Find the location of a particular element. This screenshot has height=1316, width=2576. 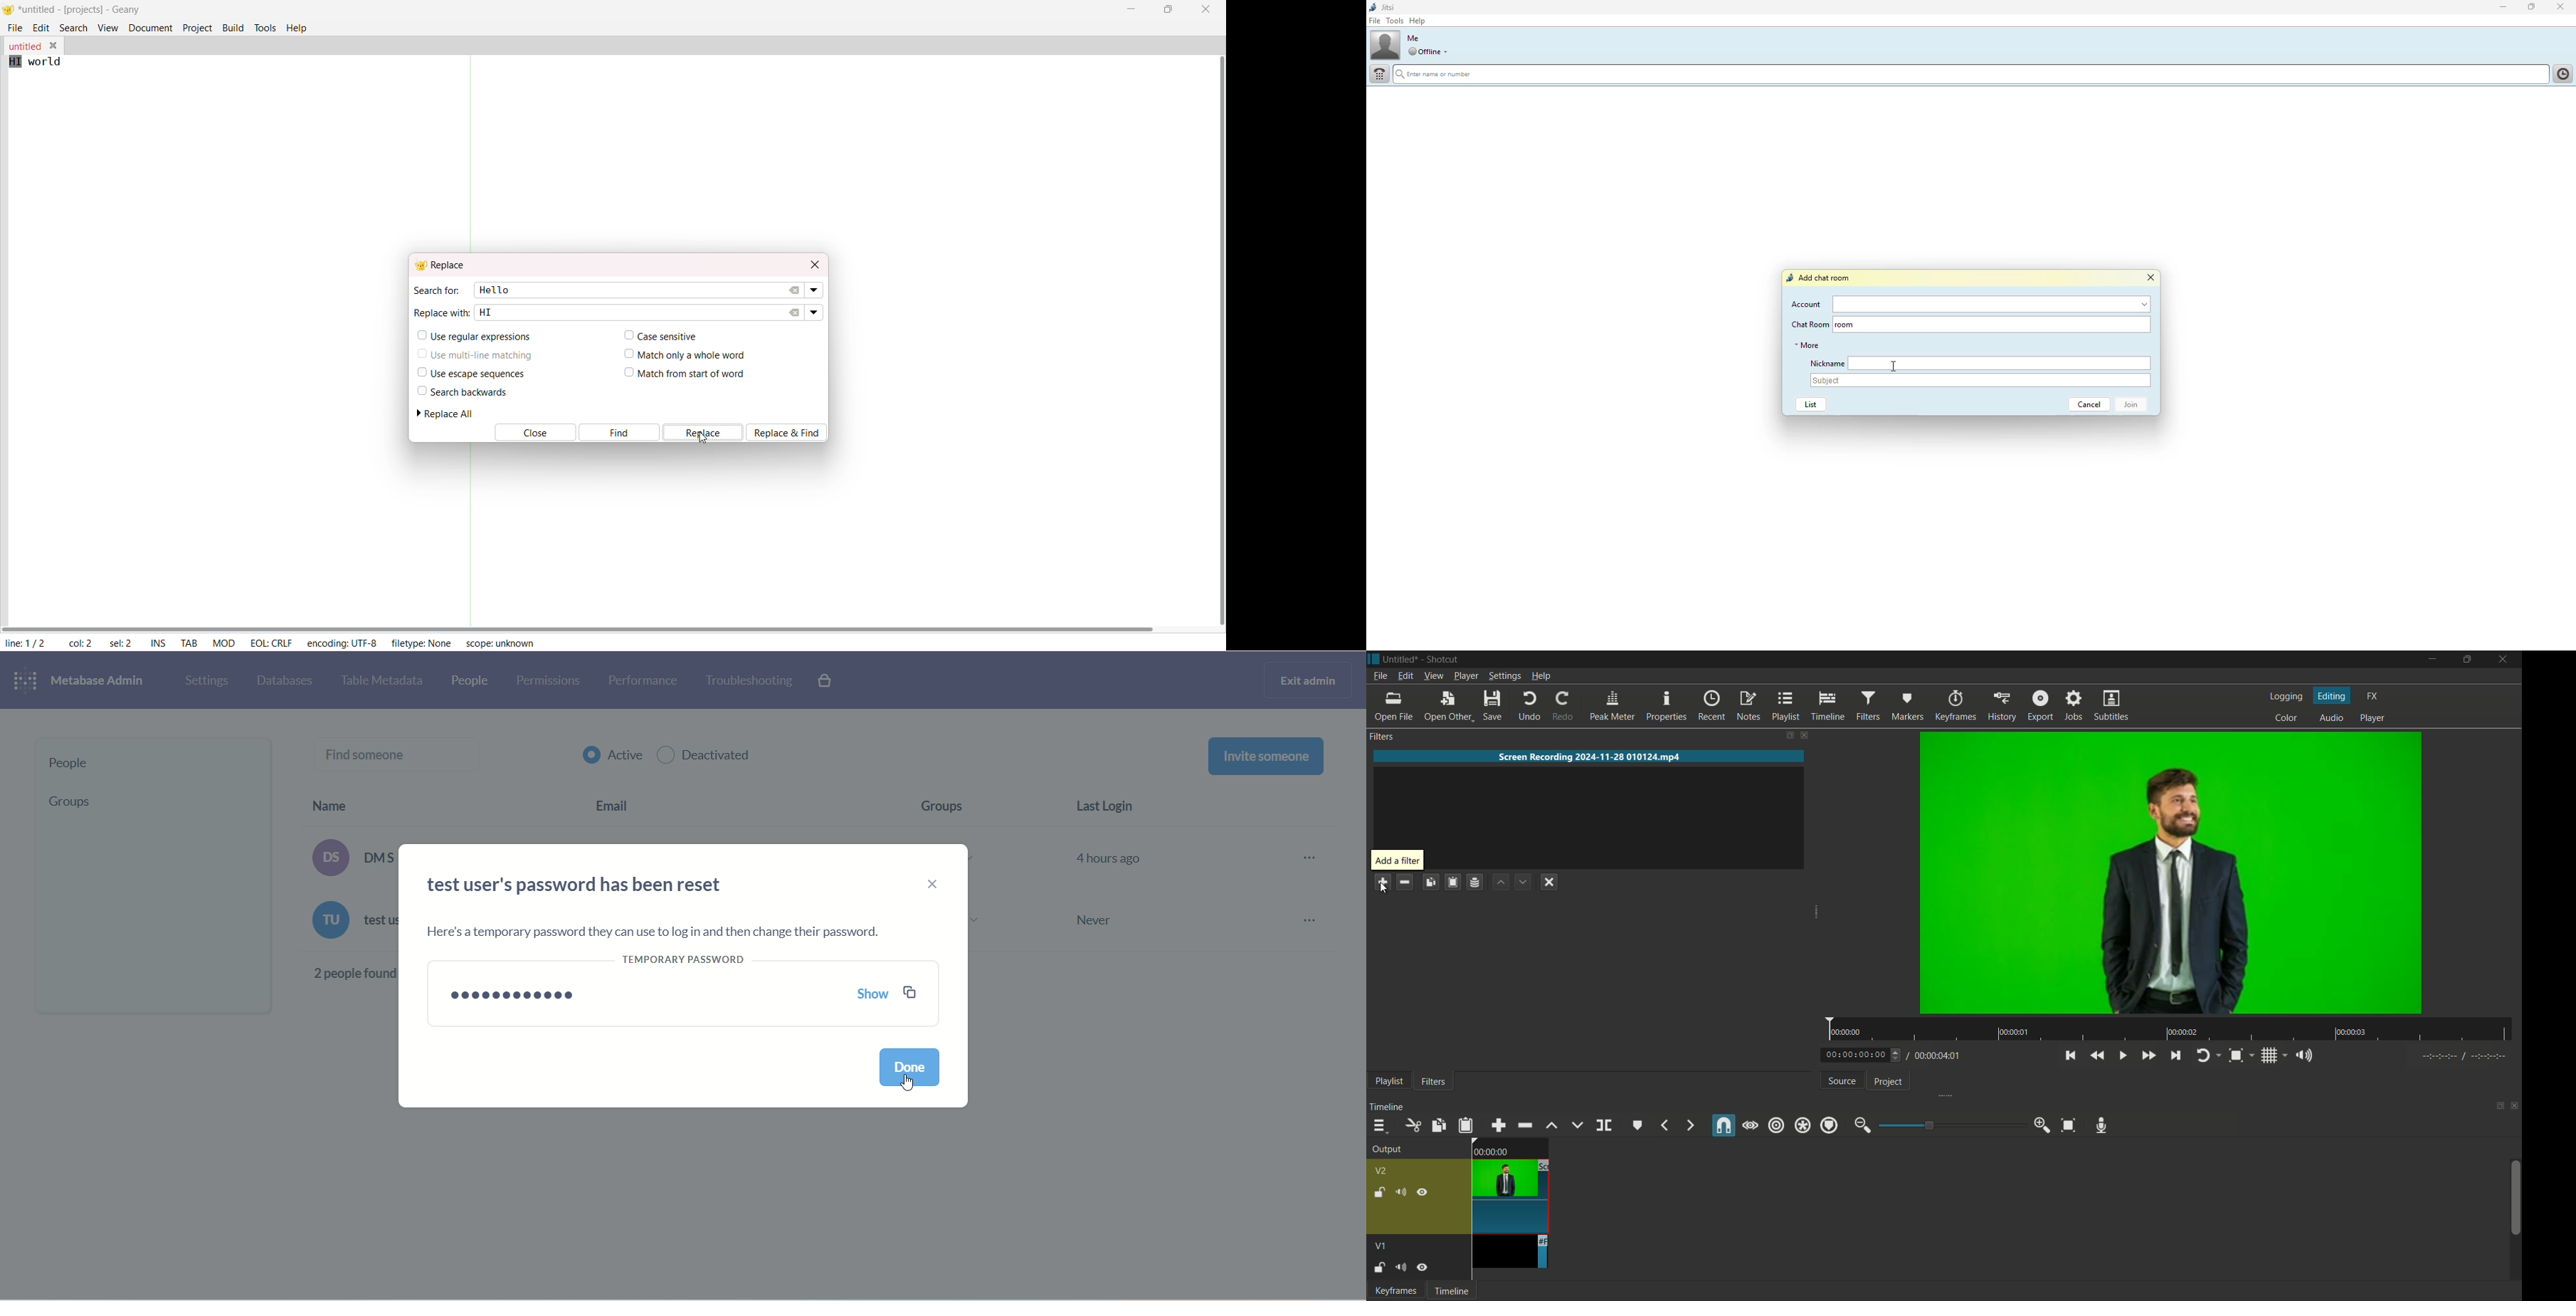

save is located at coordinates (1492, 705).